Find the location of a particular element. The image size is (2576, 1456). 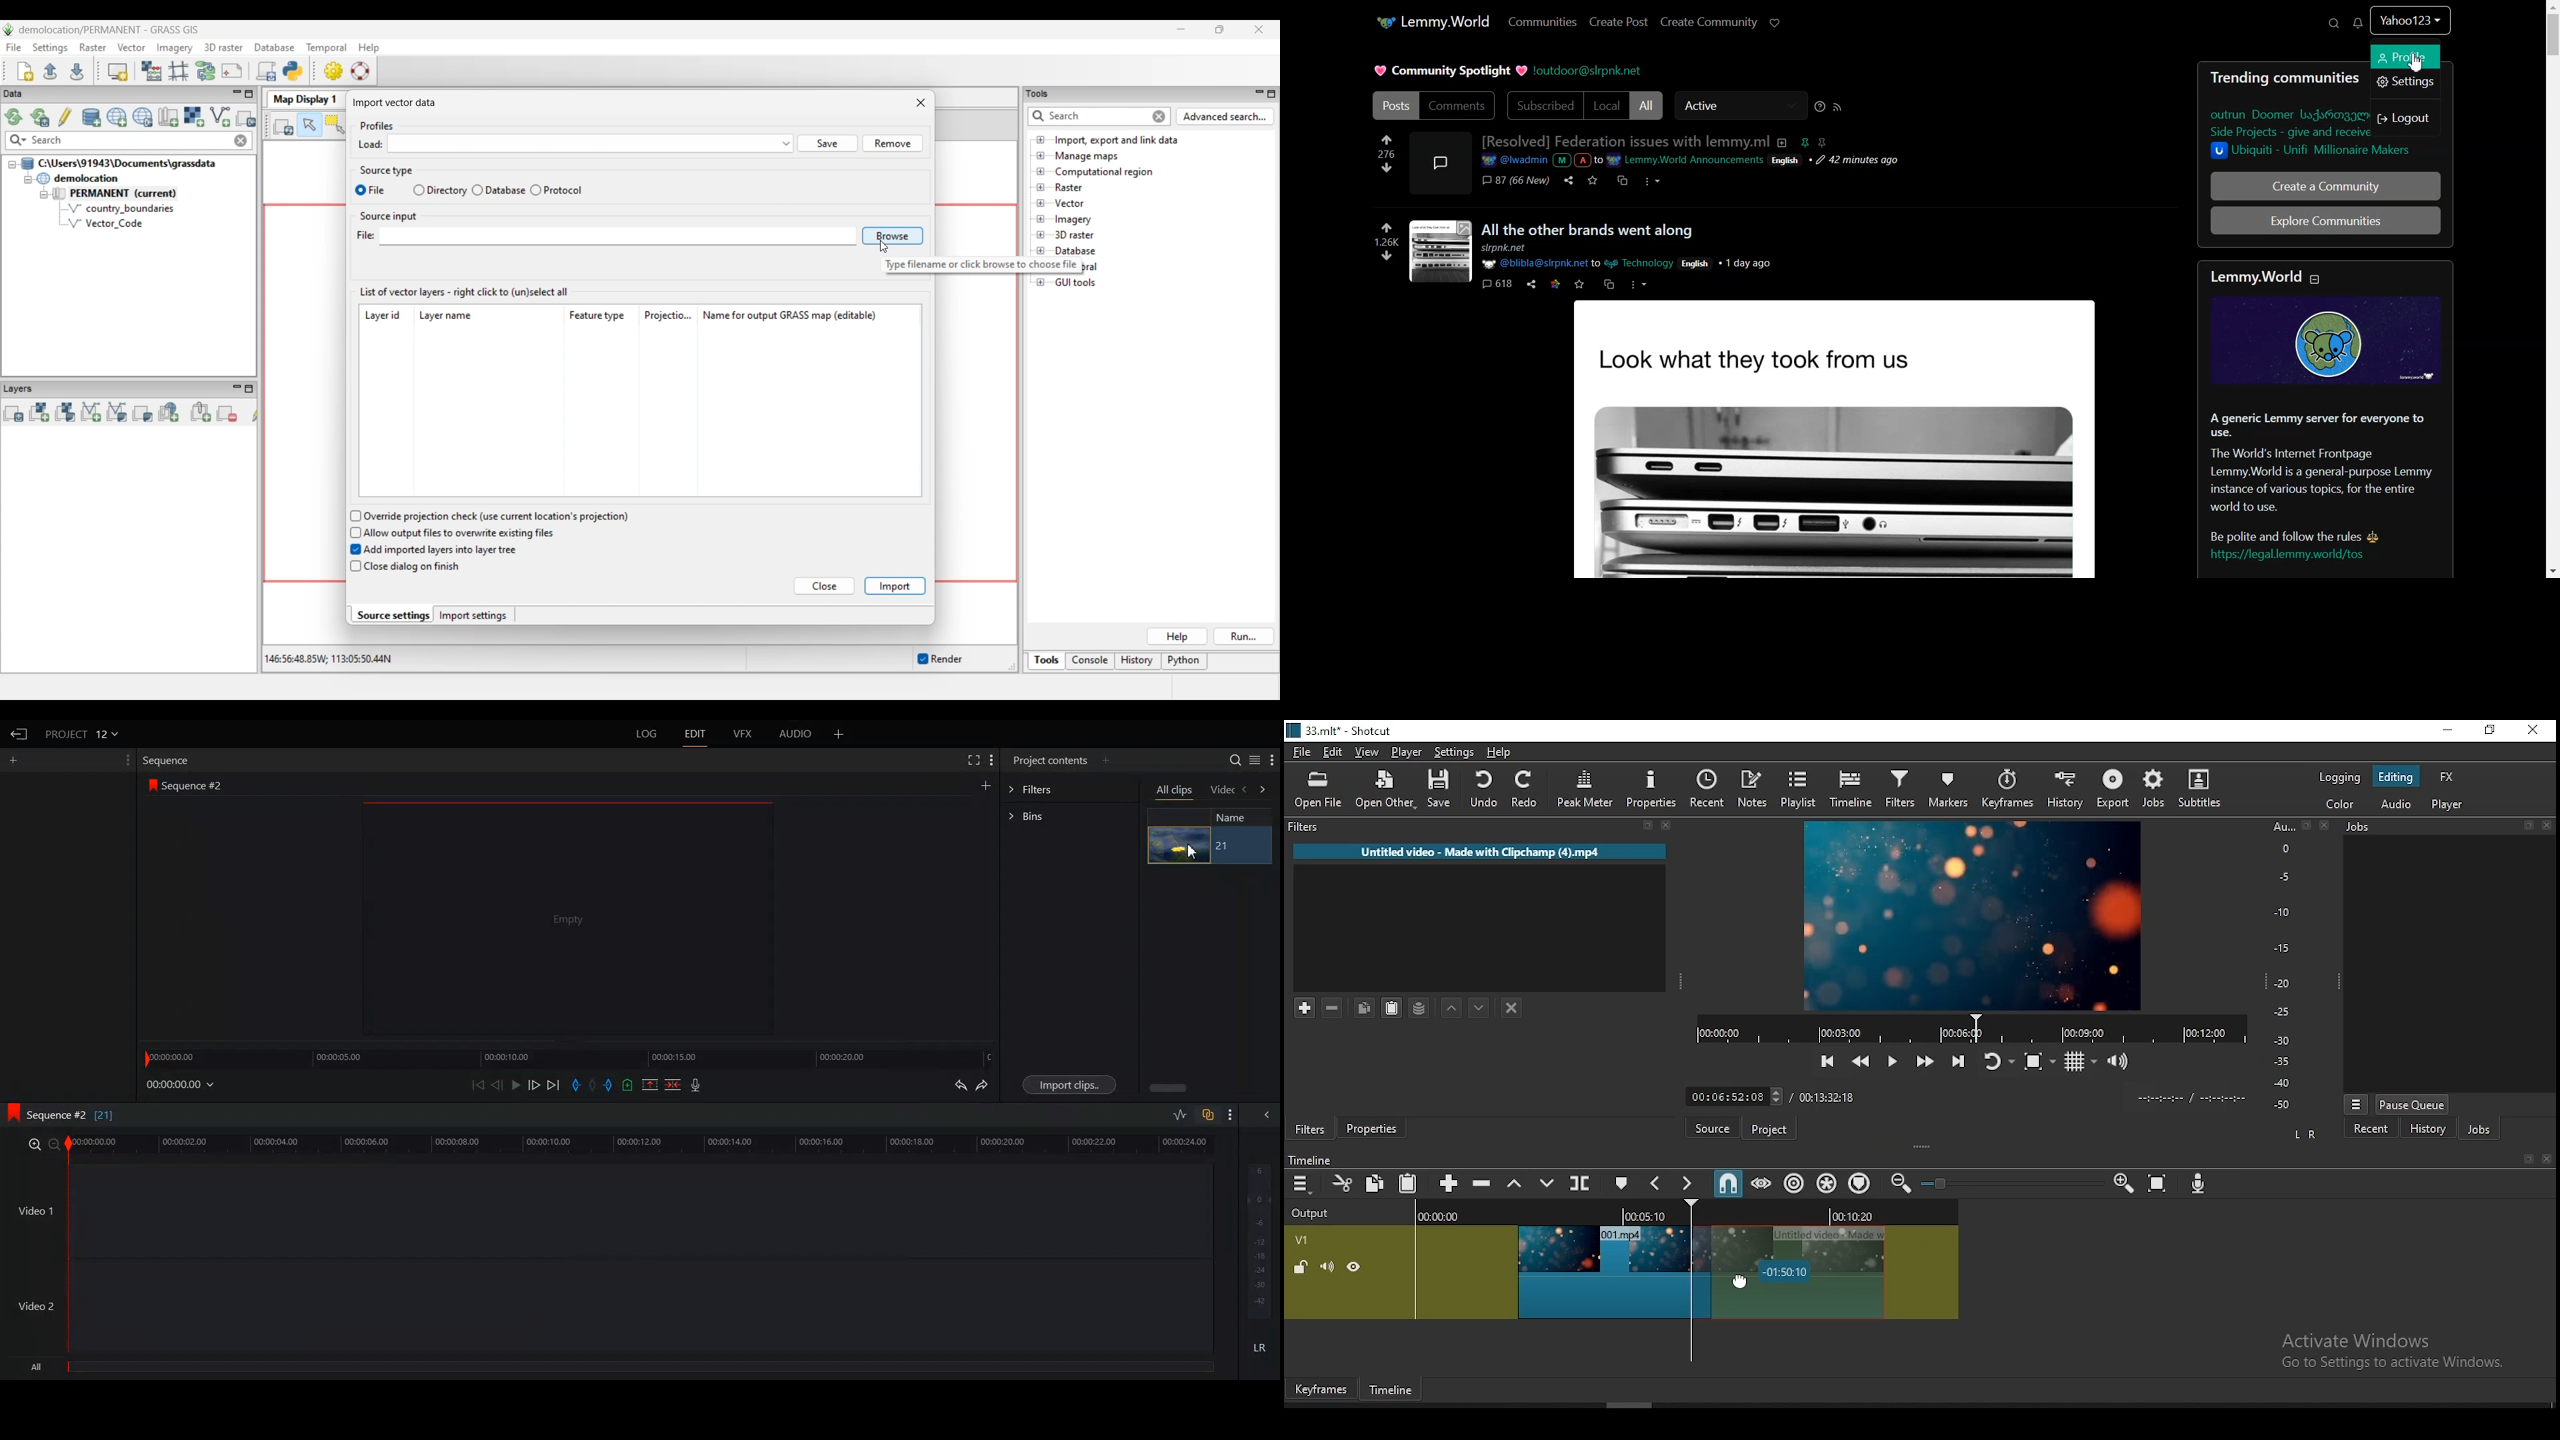

help is located at coordinates (1499, 750).